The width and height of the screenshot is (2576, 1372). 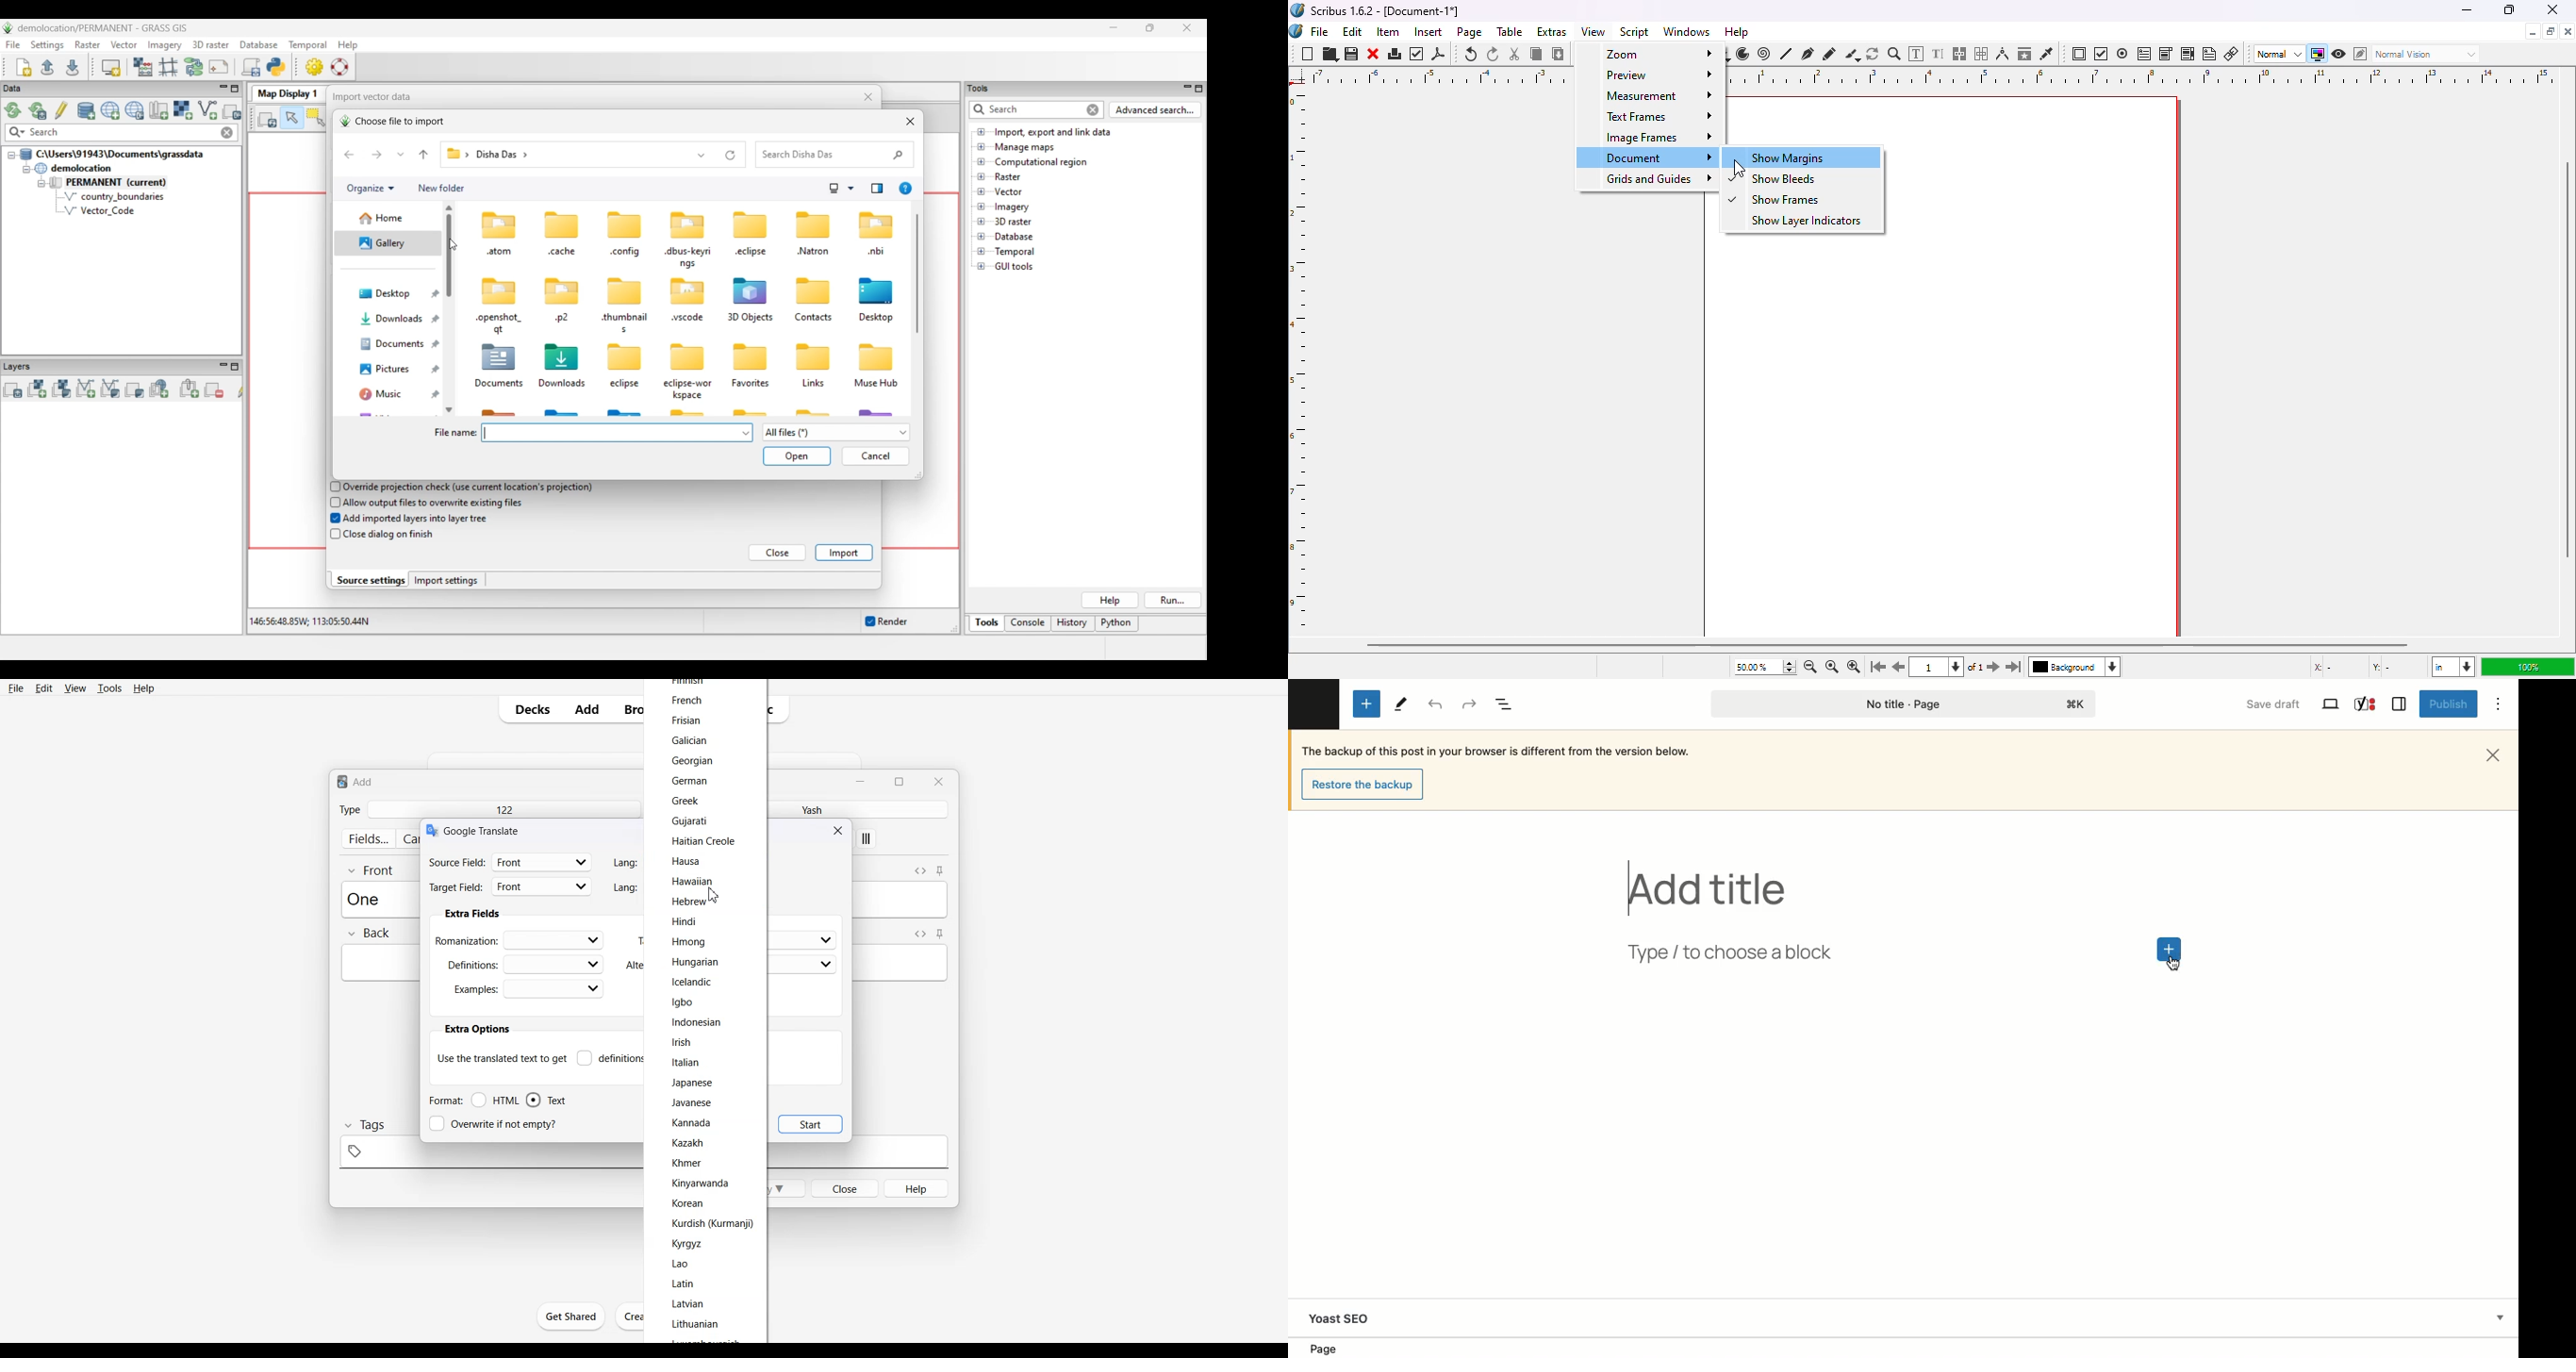 What do you see at coordinates (611, 433) in the screenshot?
I see `Type in file name` at bounding box center [611, 433].